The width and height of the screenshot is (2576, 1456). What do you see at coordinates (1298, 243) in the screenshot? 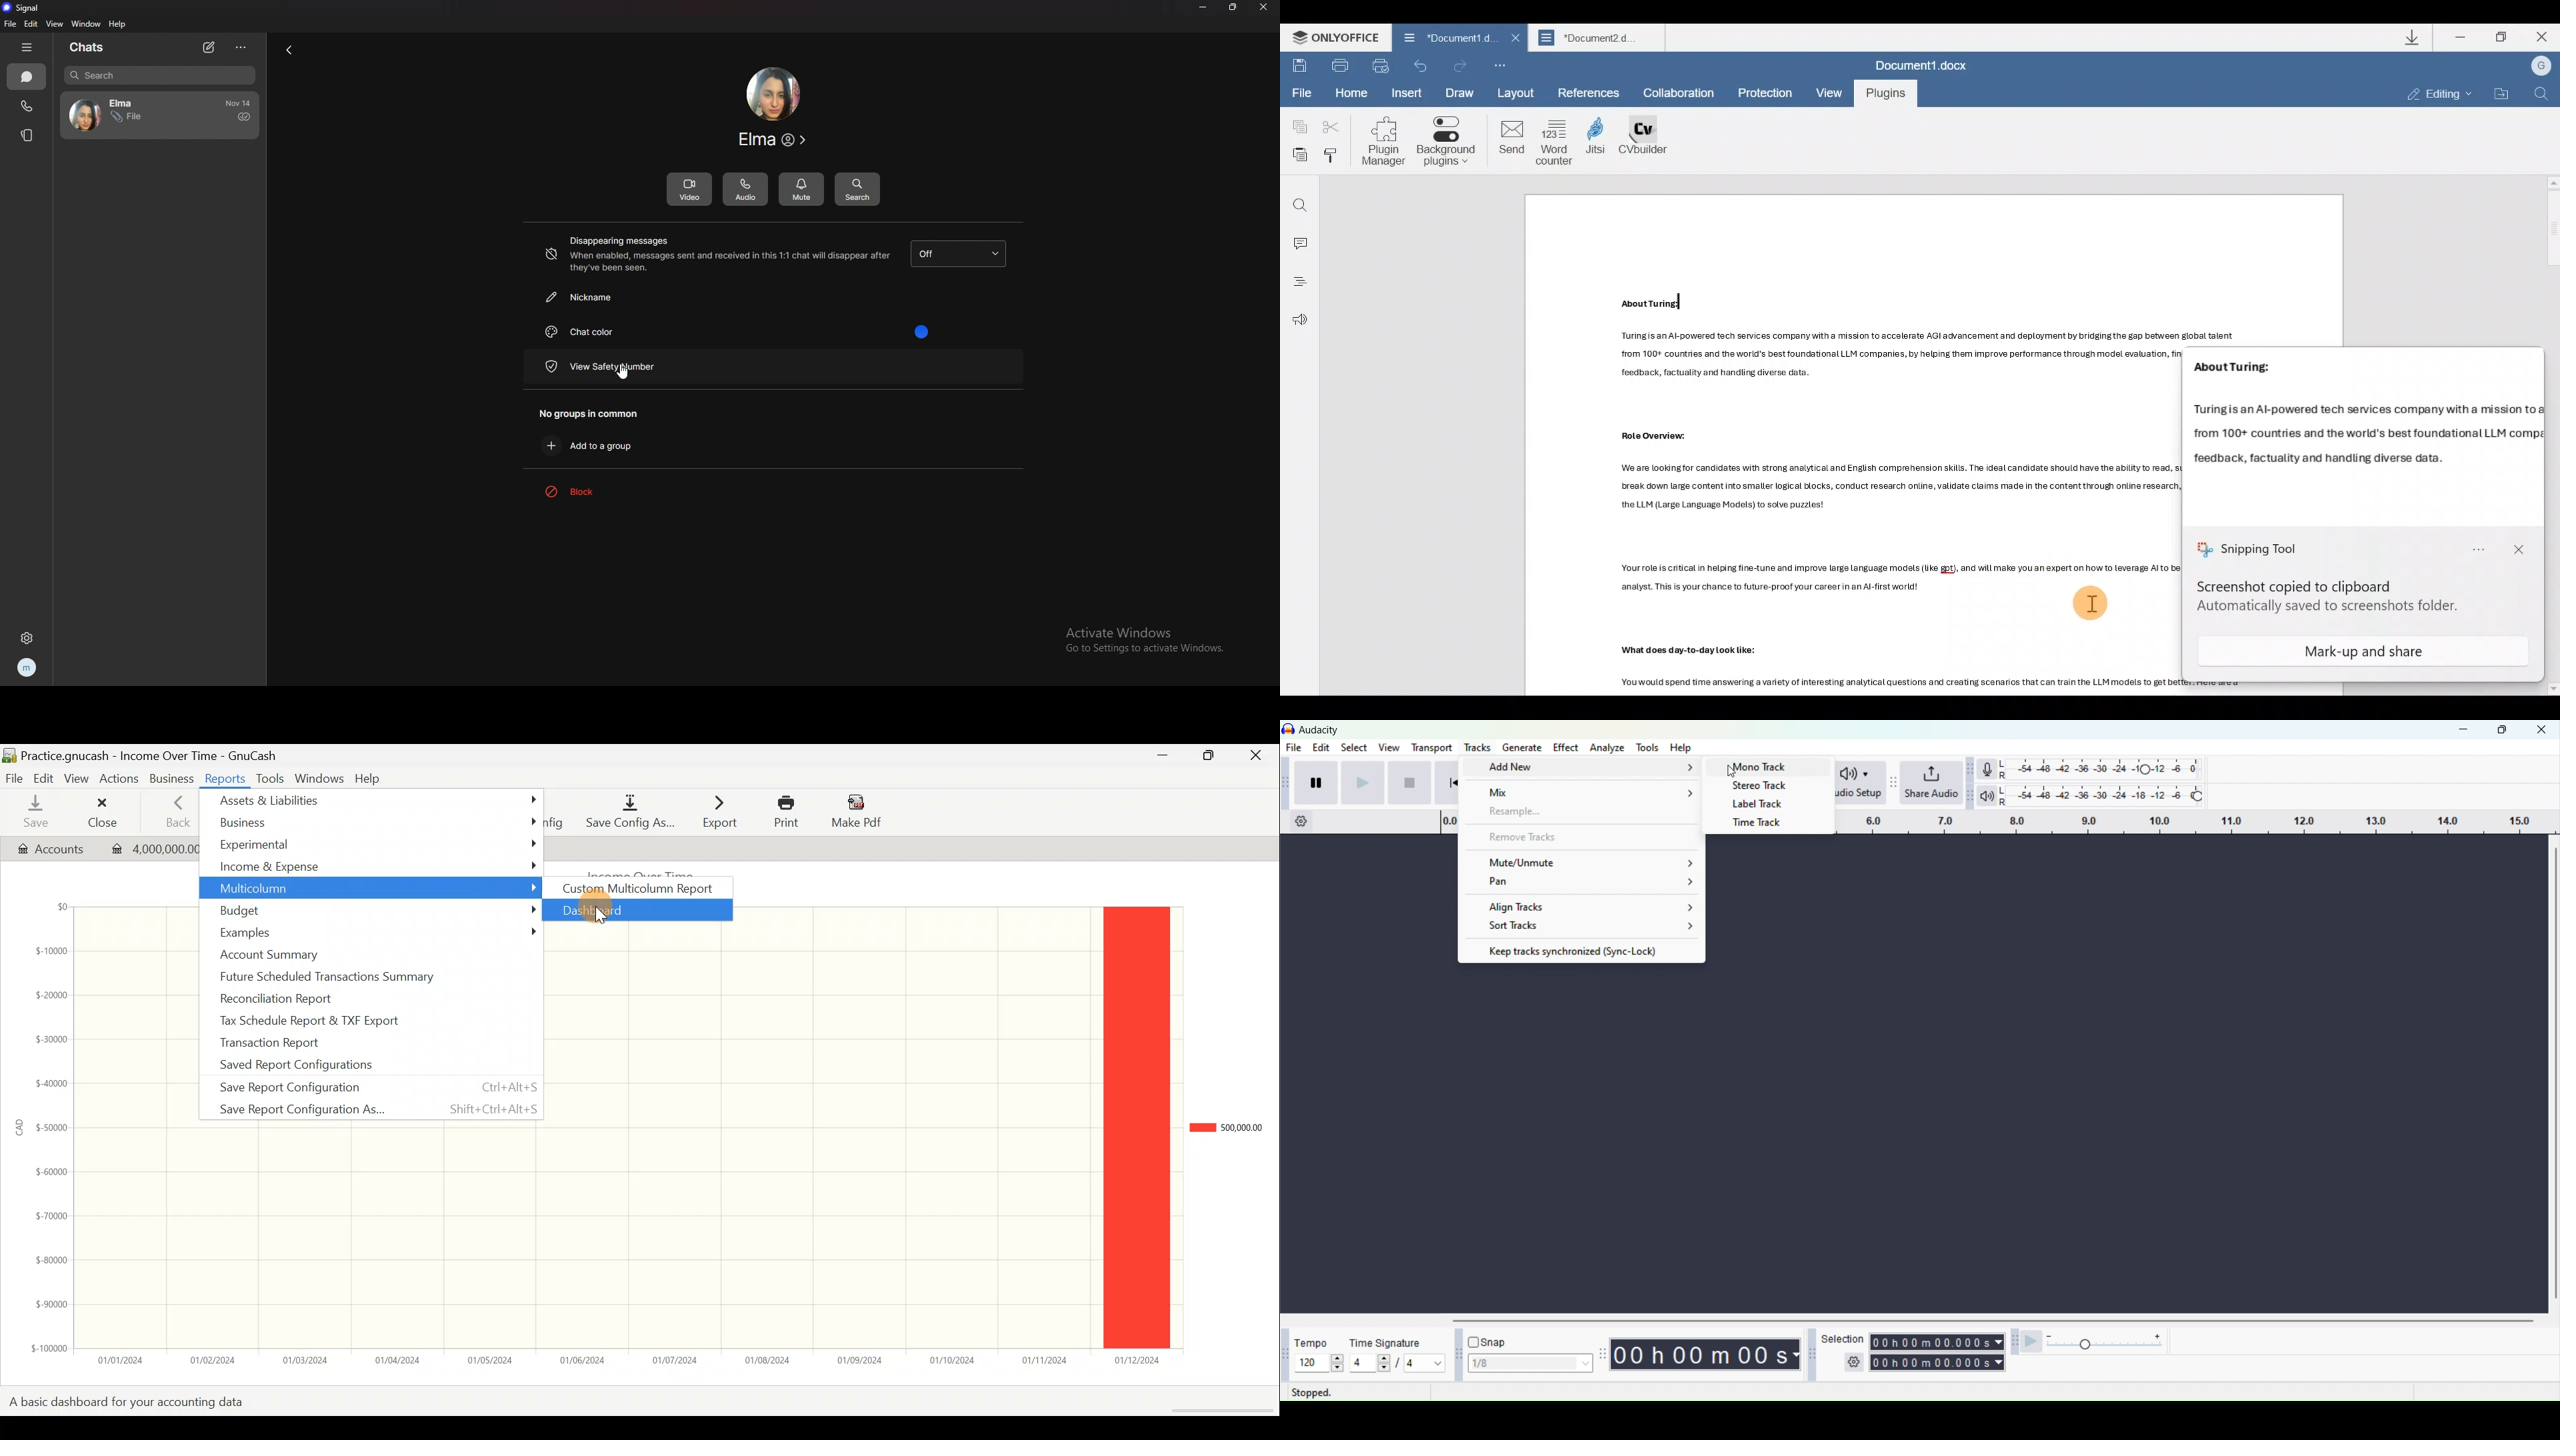
I see `Comment` at bounding box center [1298, 243].